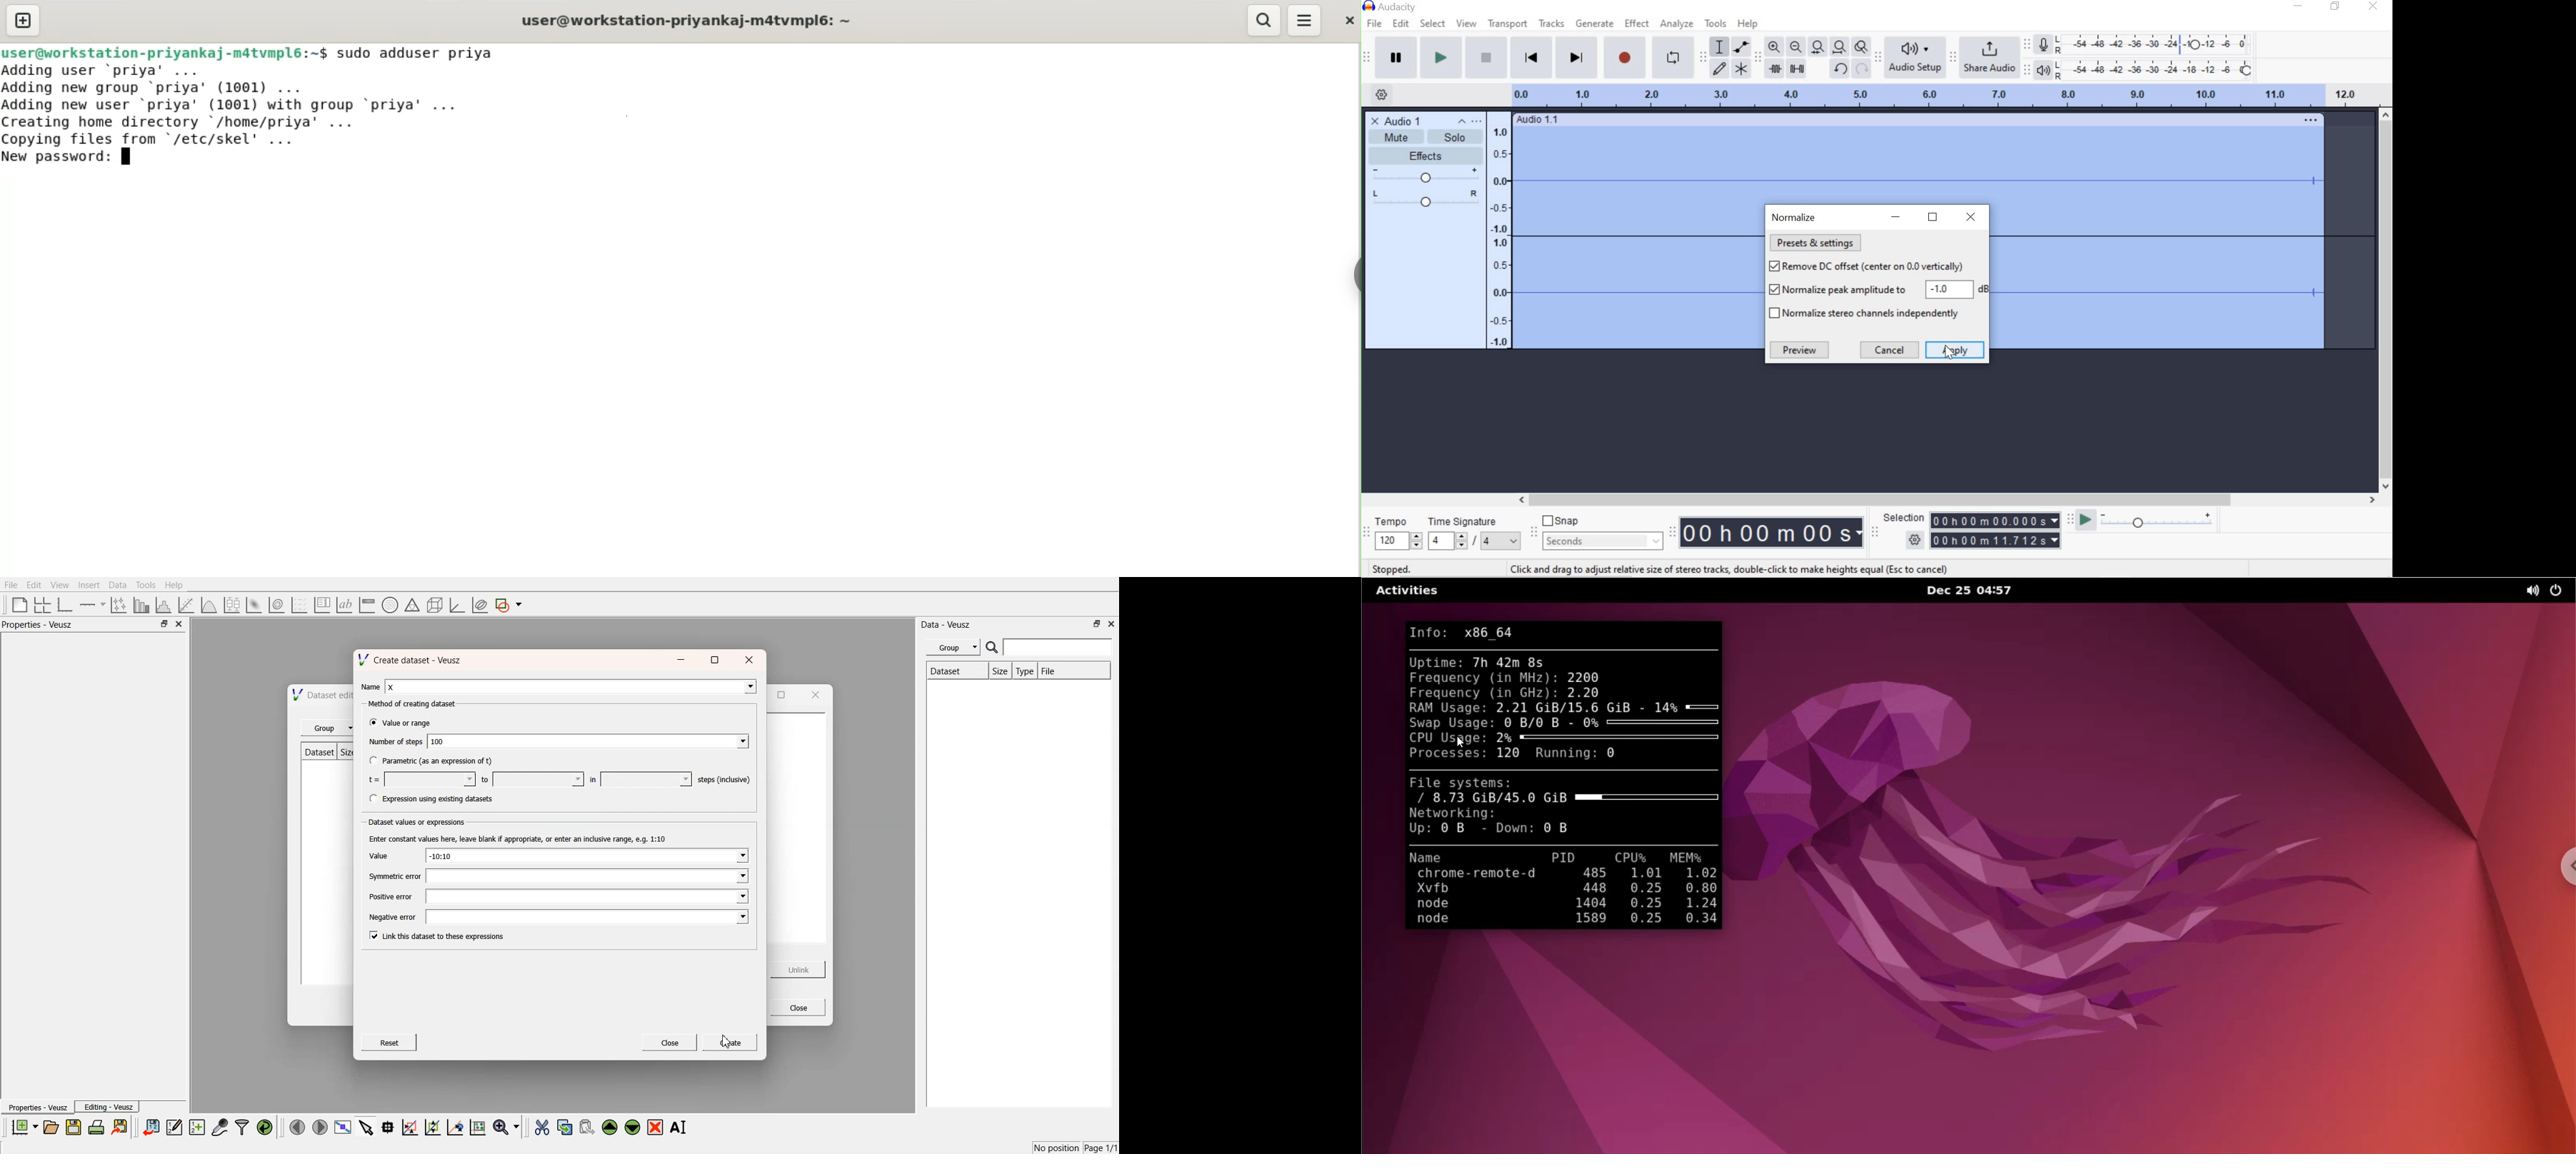  I want to click on presets & settings, so click(1818, 243).